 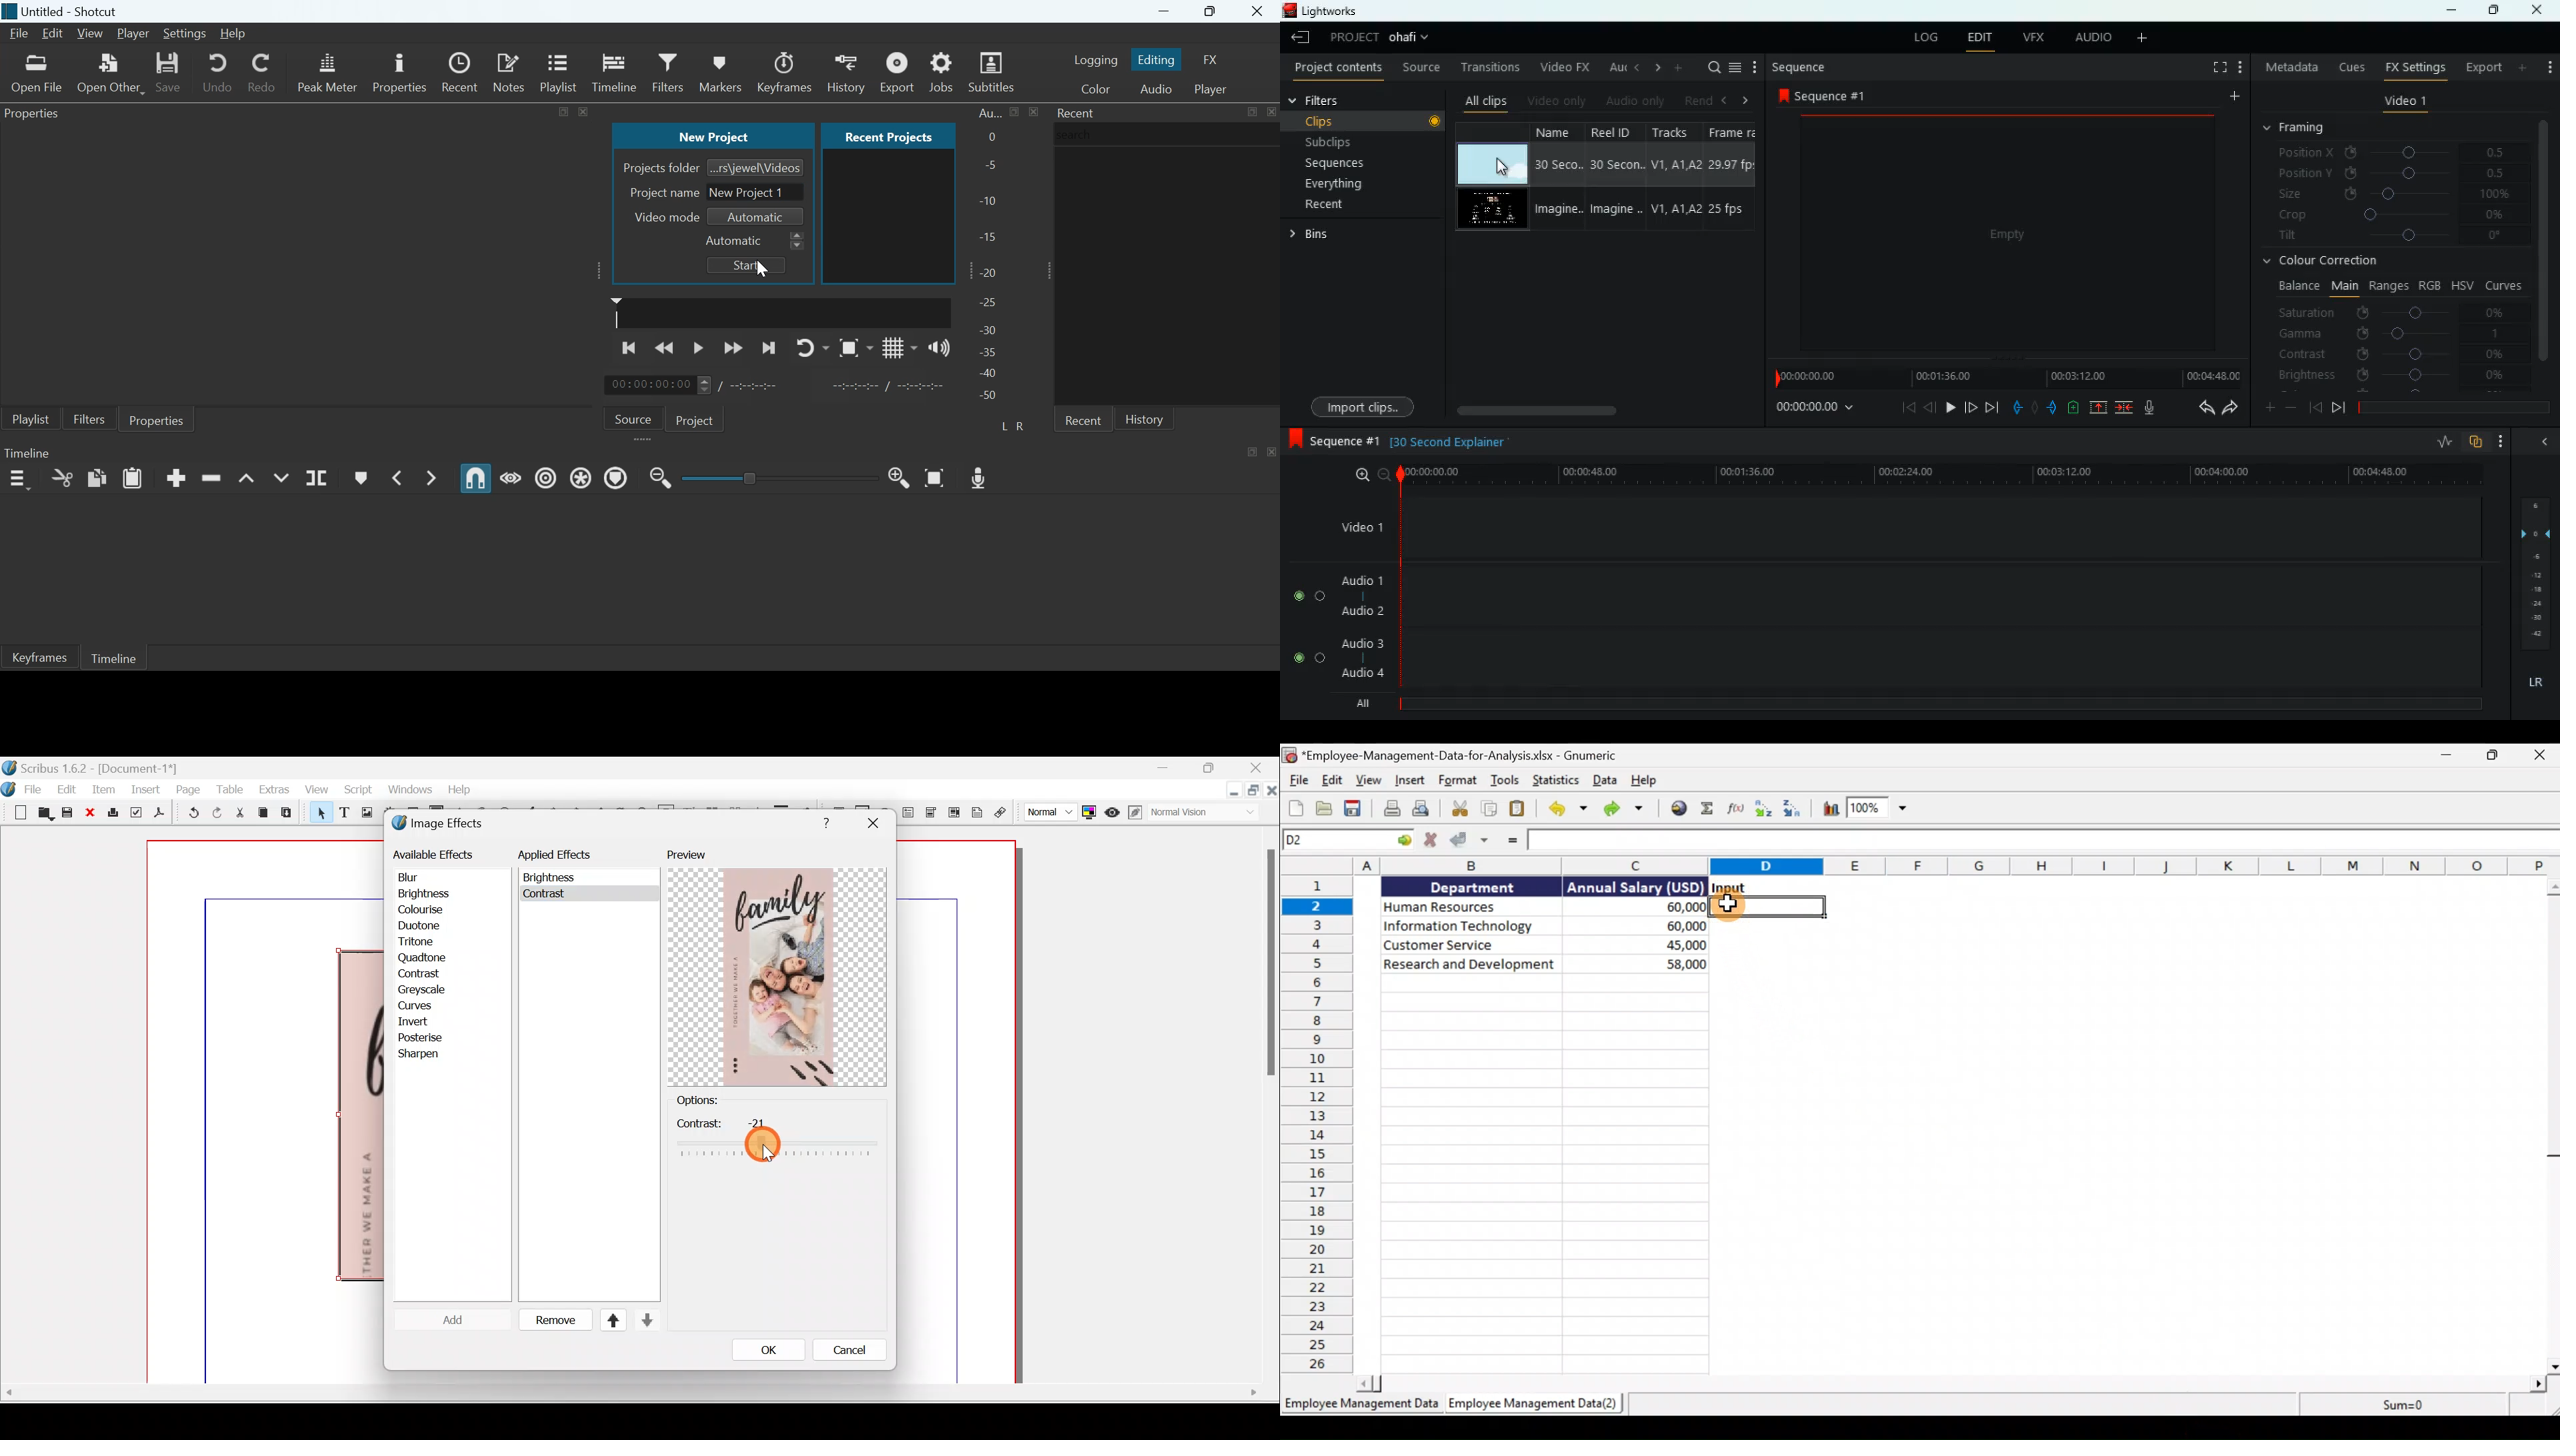 What do you see at coordinates (1164, 11) in the screenshot?
I see `Minimize` at bounding box center [1164, 11].